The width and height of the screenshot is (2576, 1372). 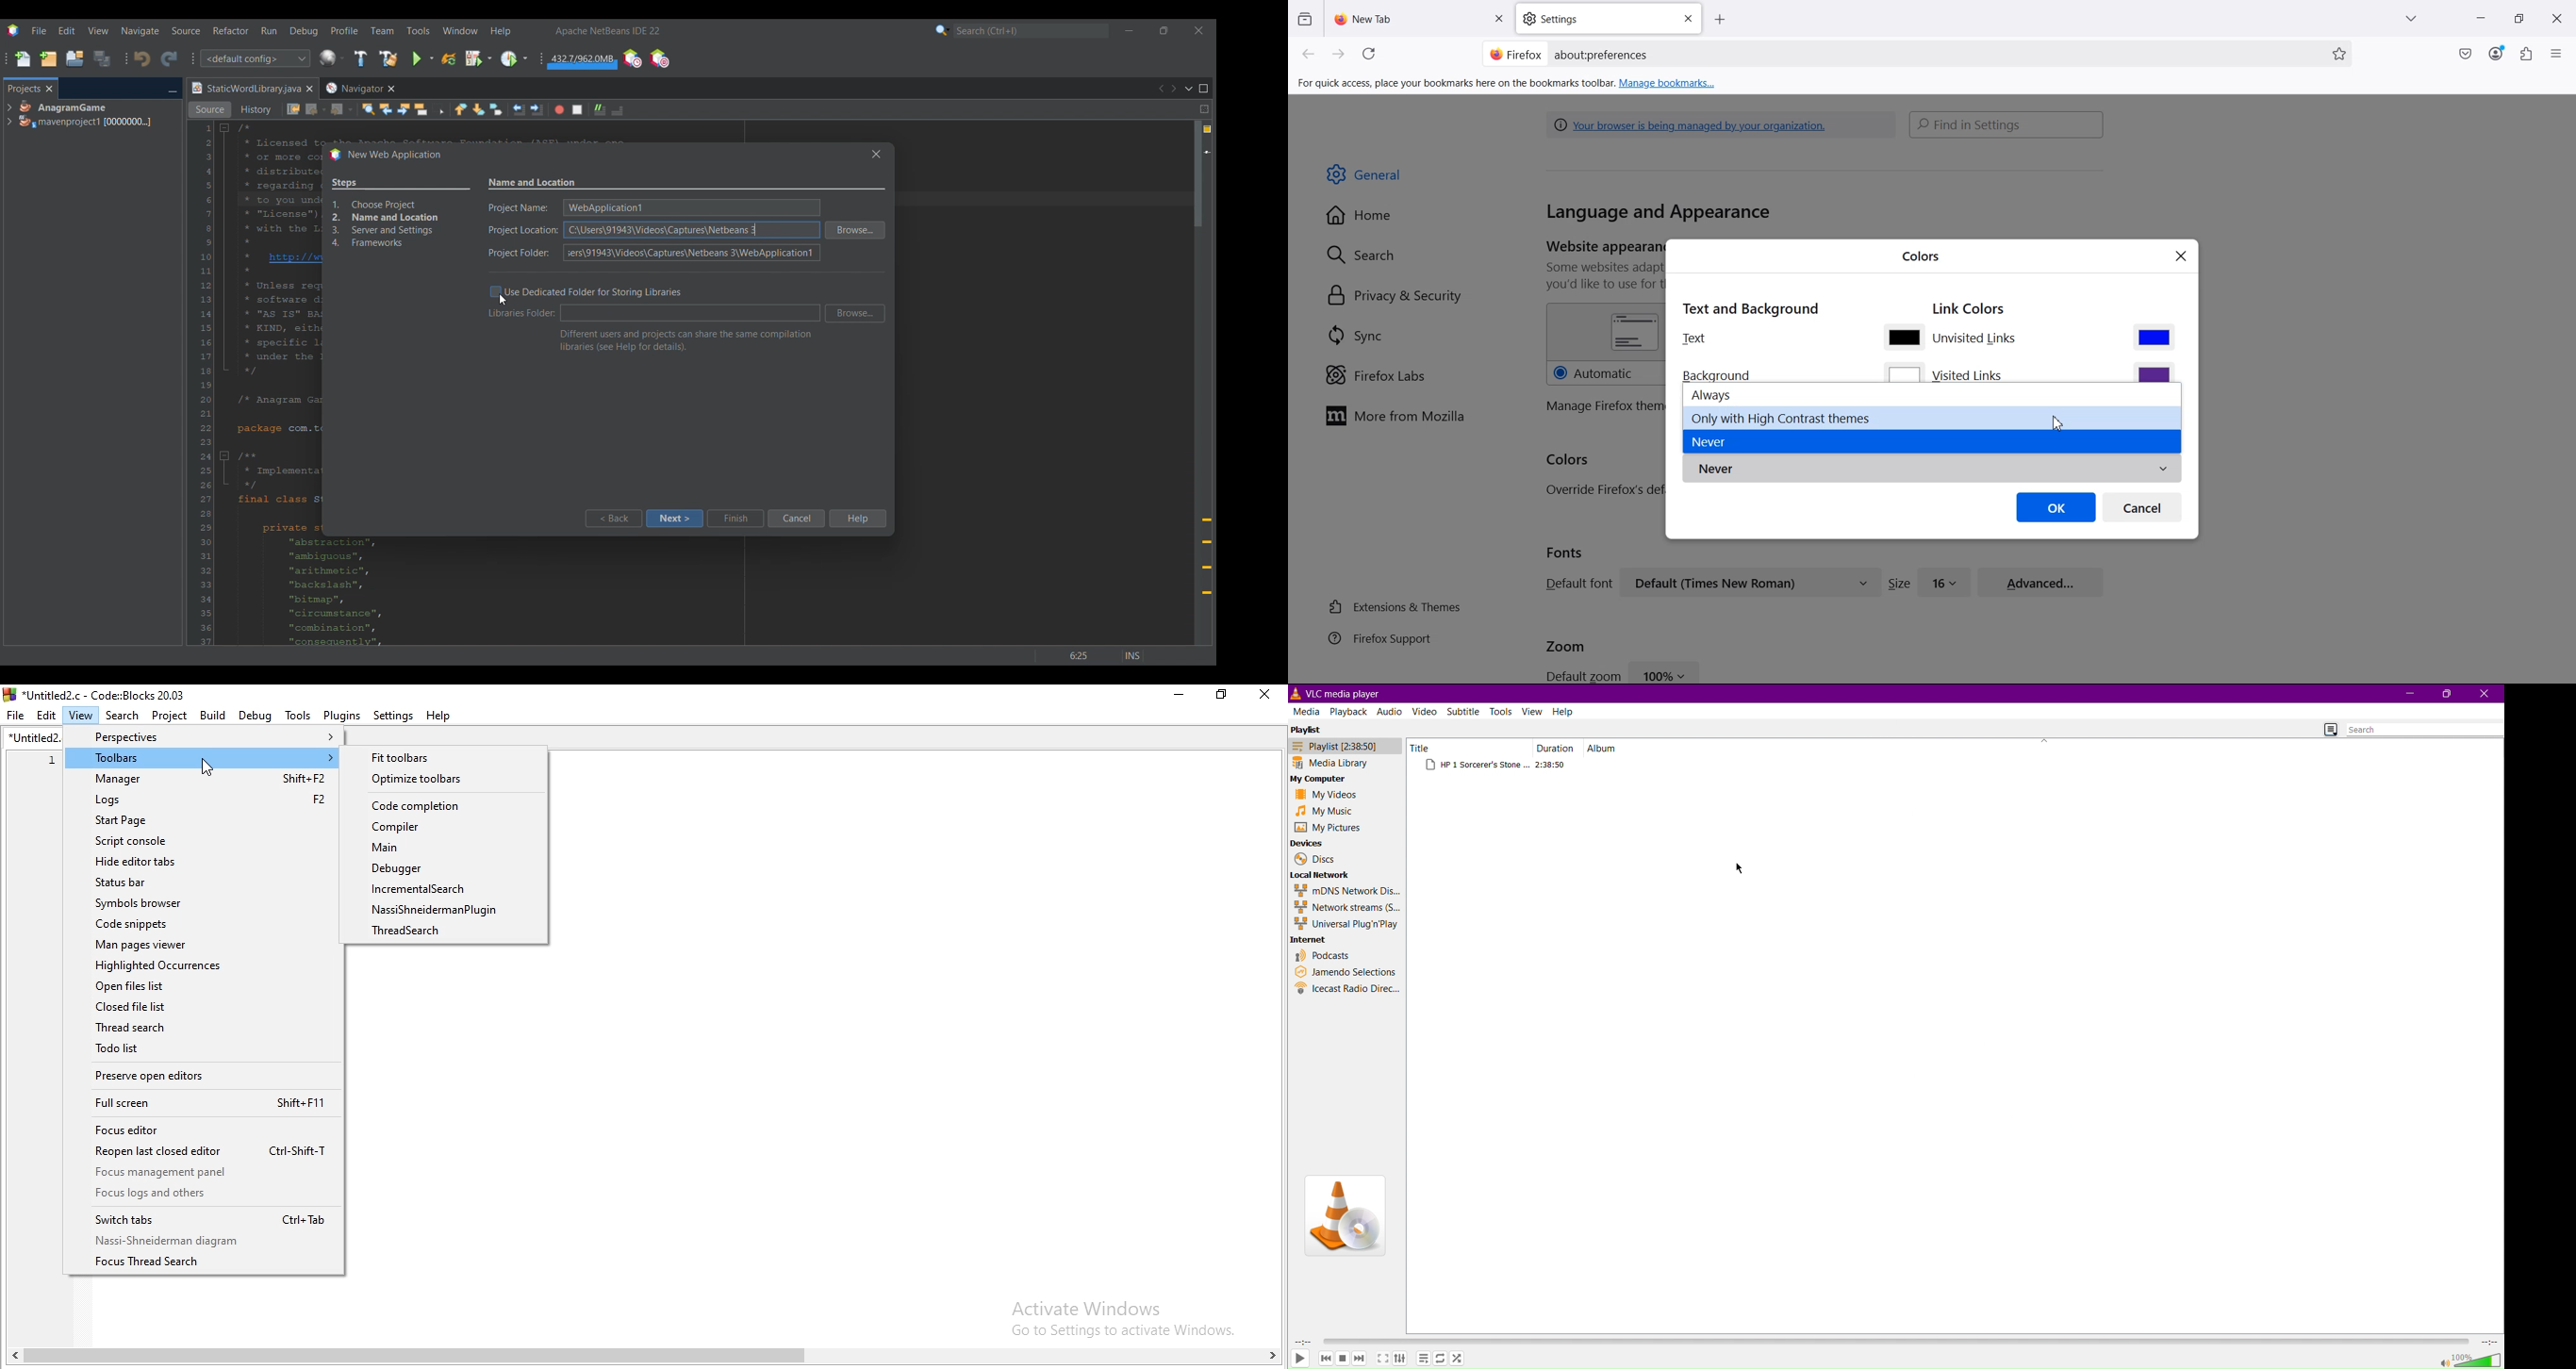 I want to click on Perspectives, so click(x=196, y=738).